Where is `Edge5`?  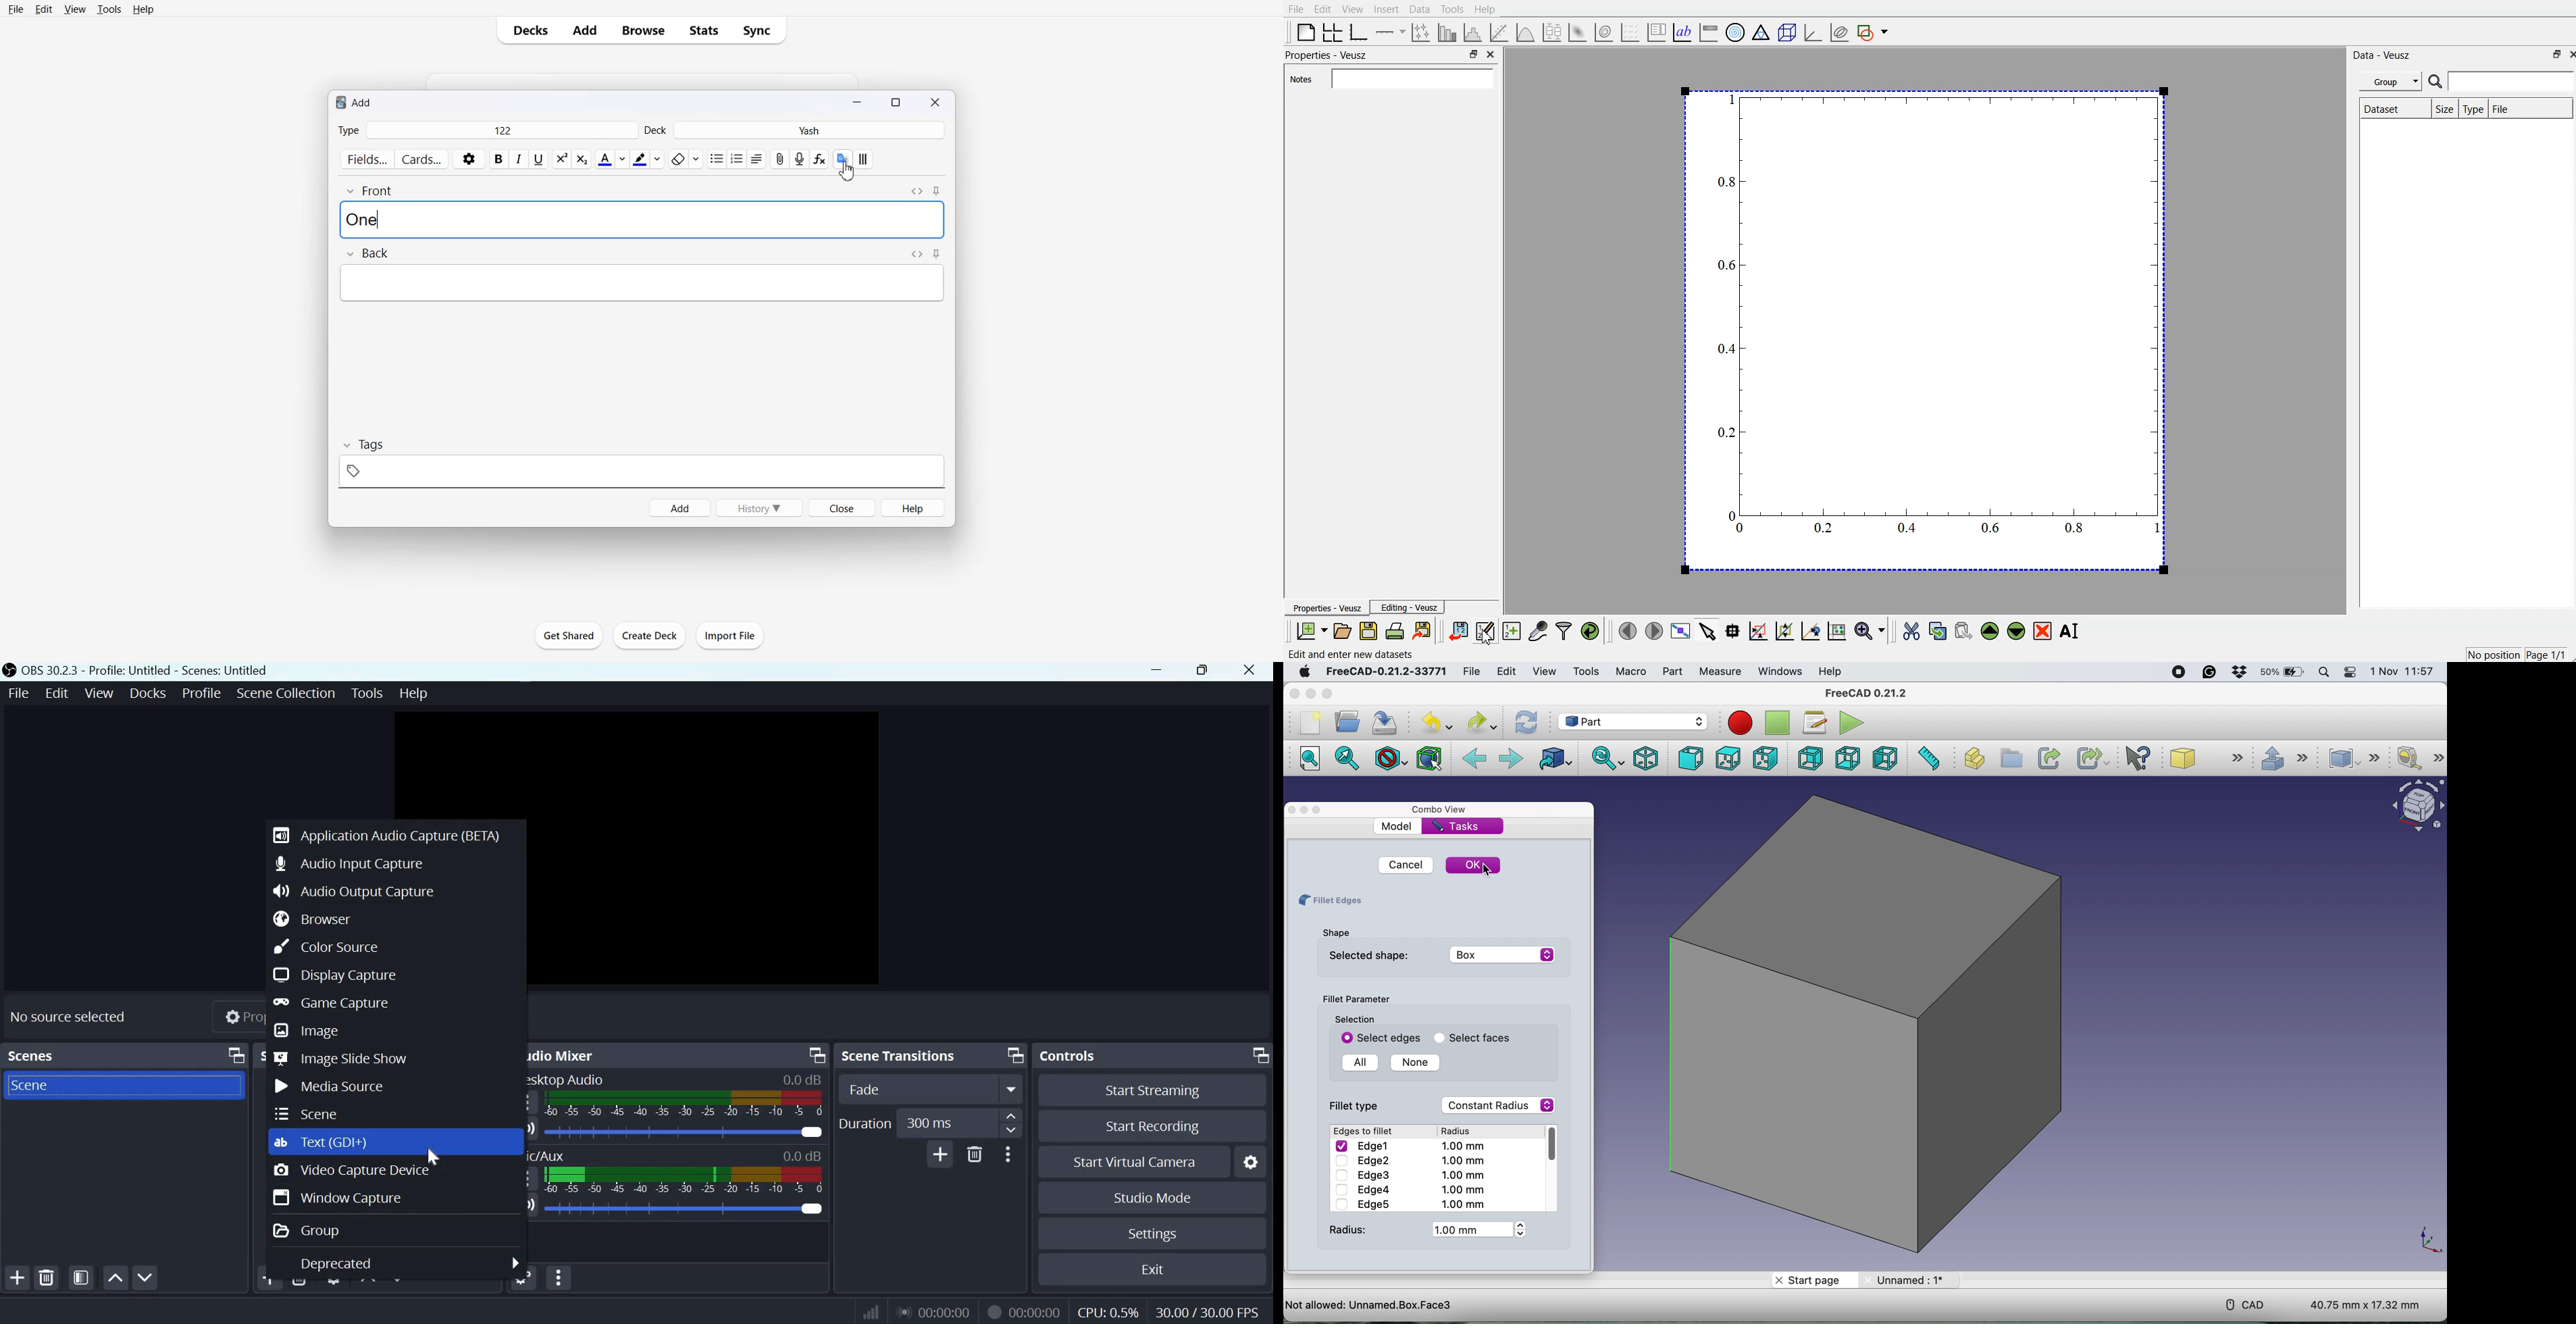
Edge5 is located at coordinates (1409, 1204).